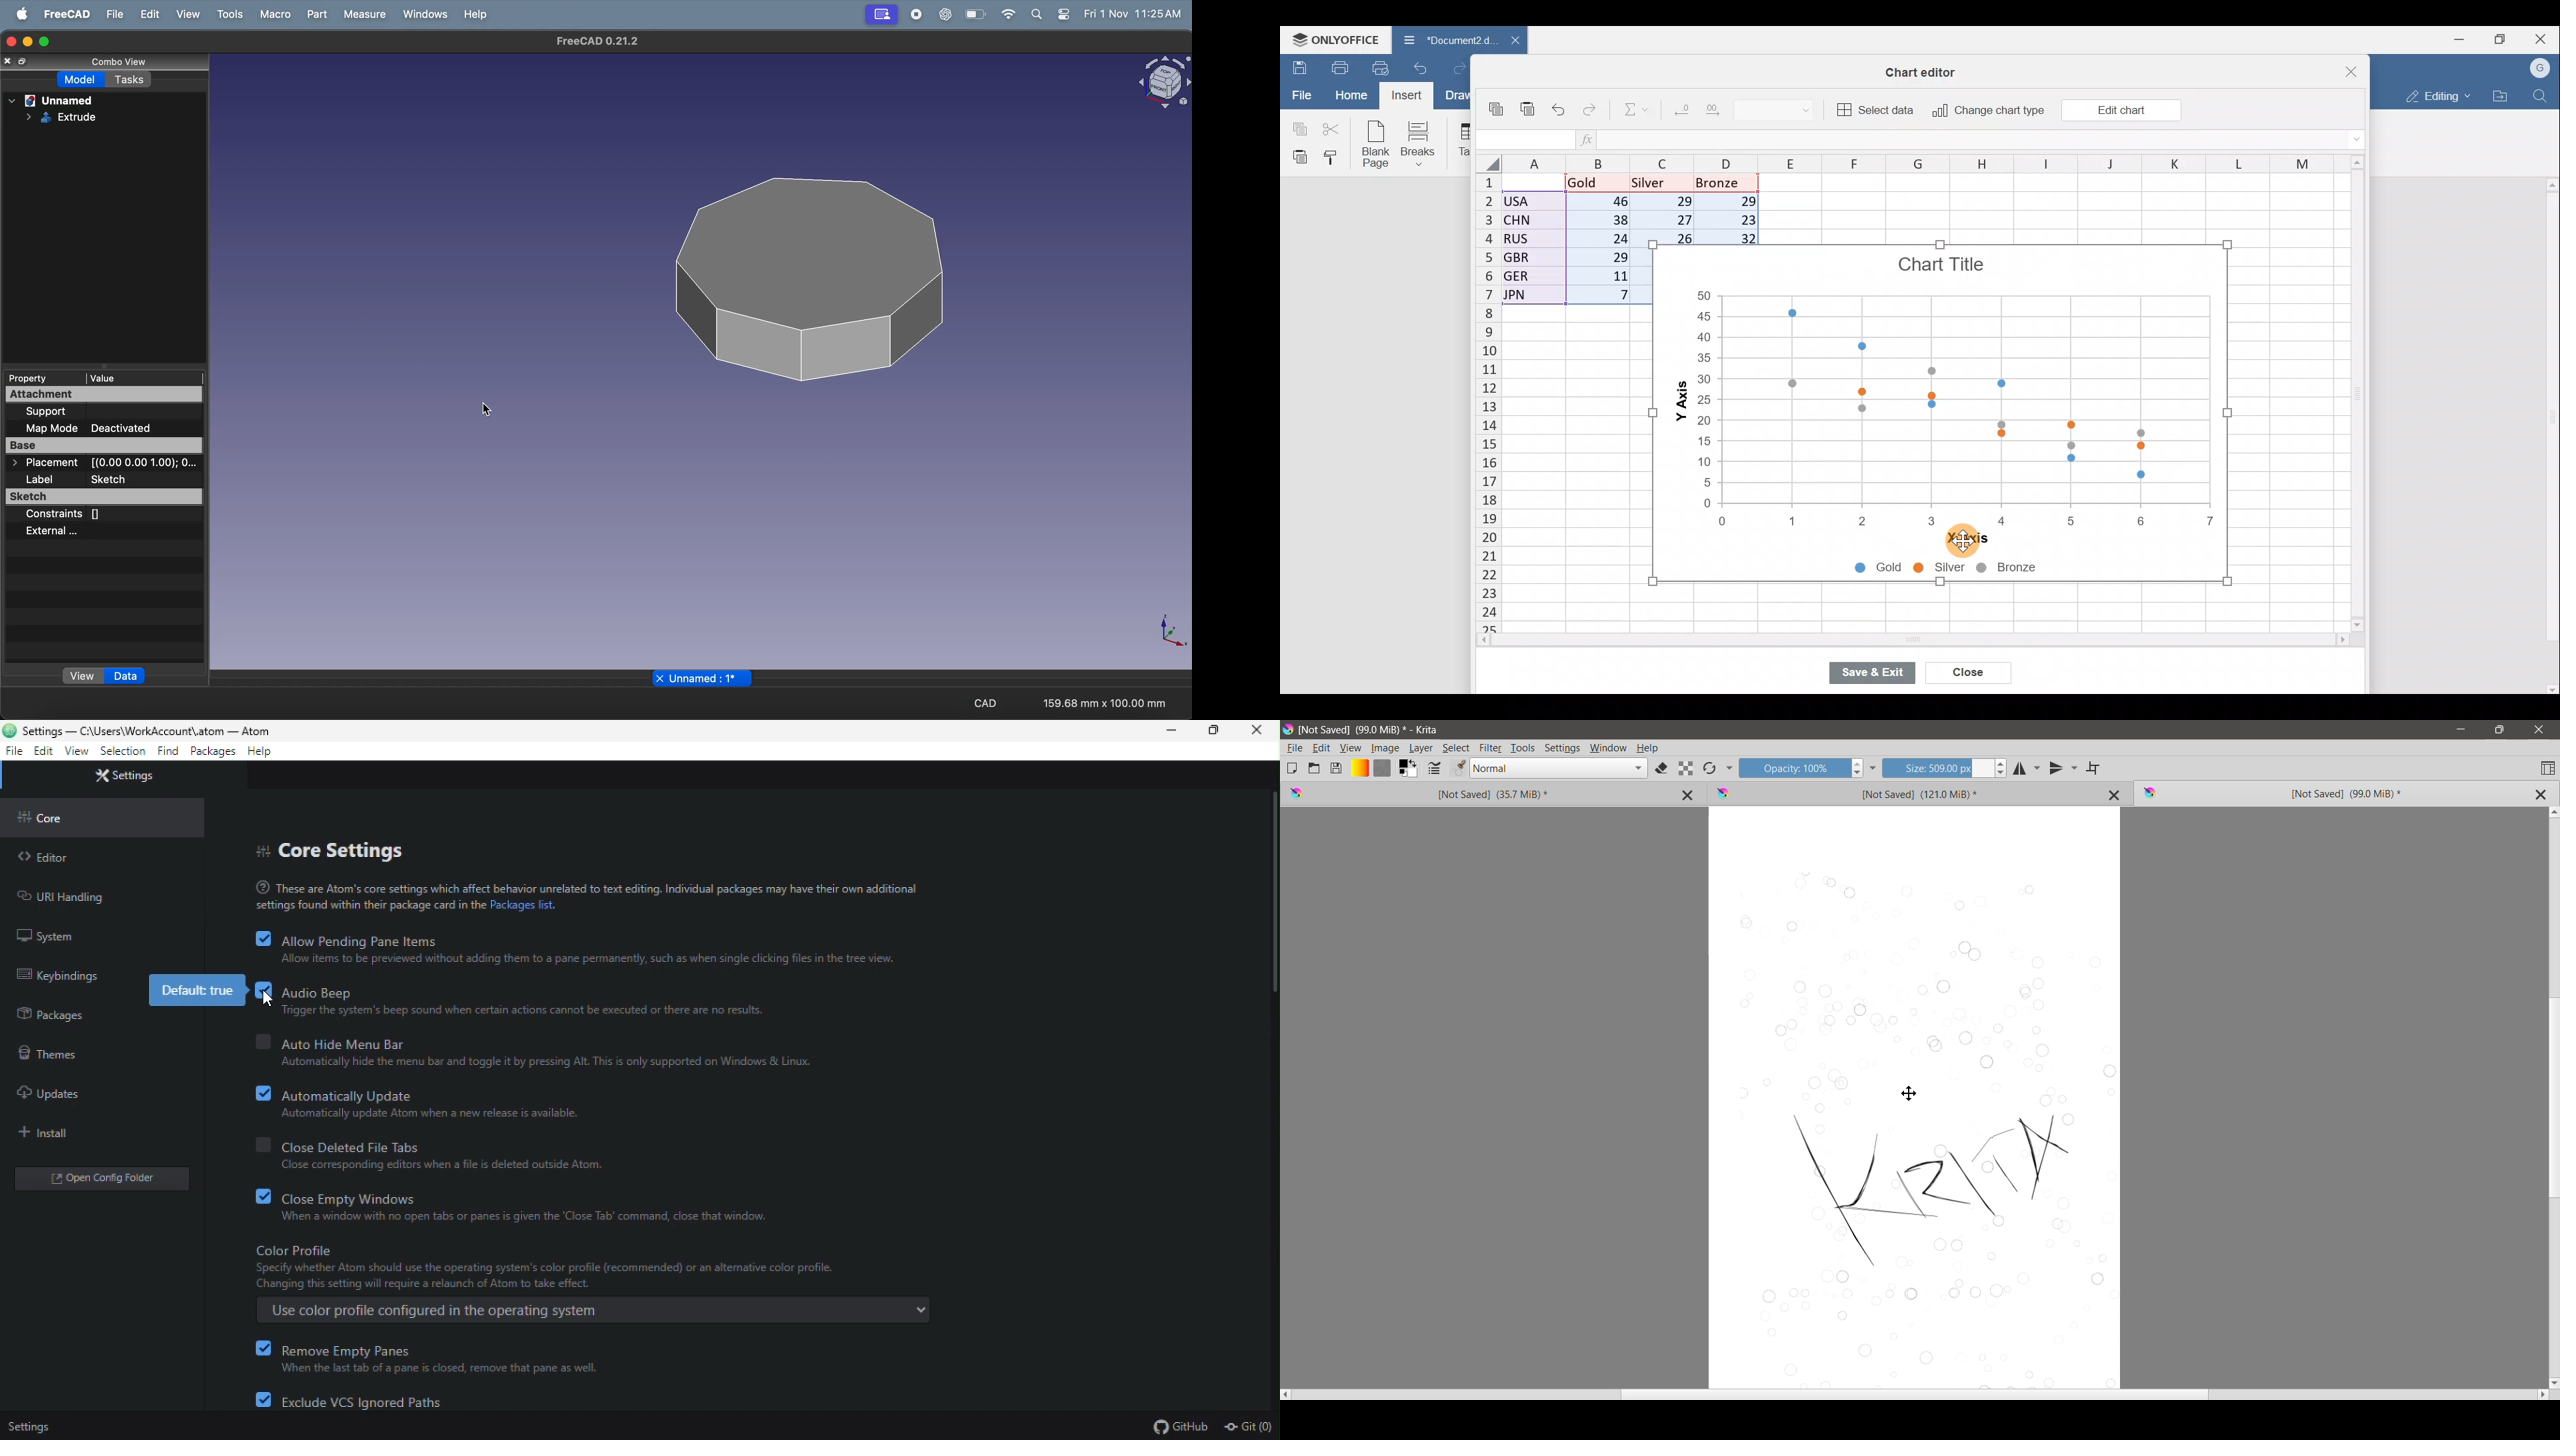 The width and height of the screenshot is (2576, 1456). I want to click on measure, so click(364, 14).